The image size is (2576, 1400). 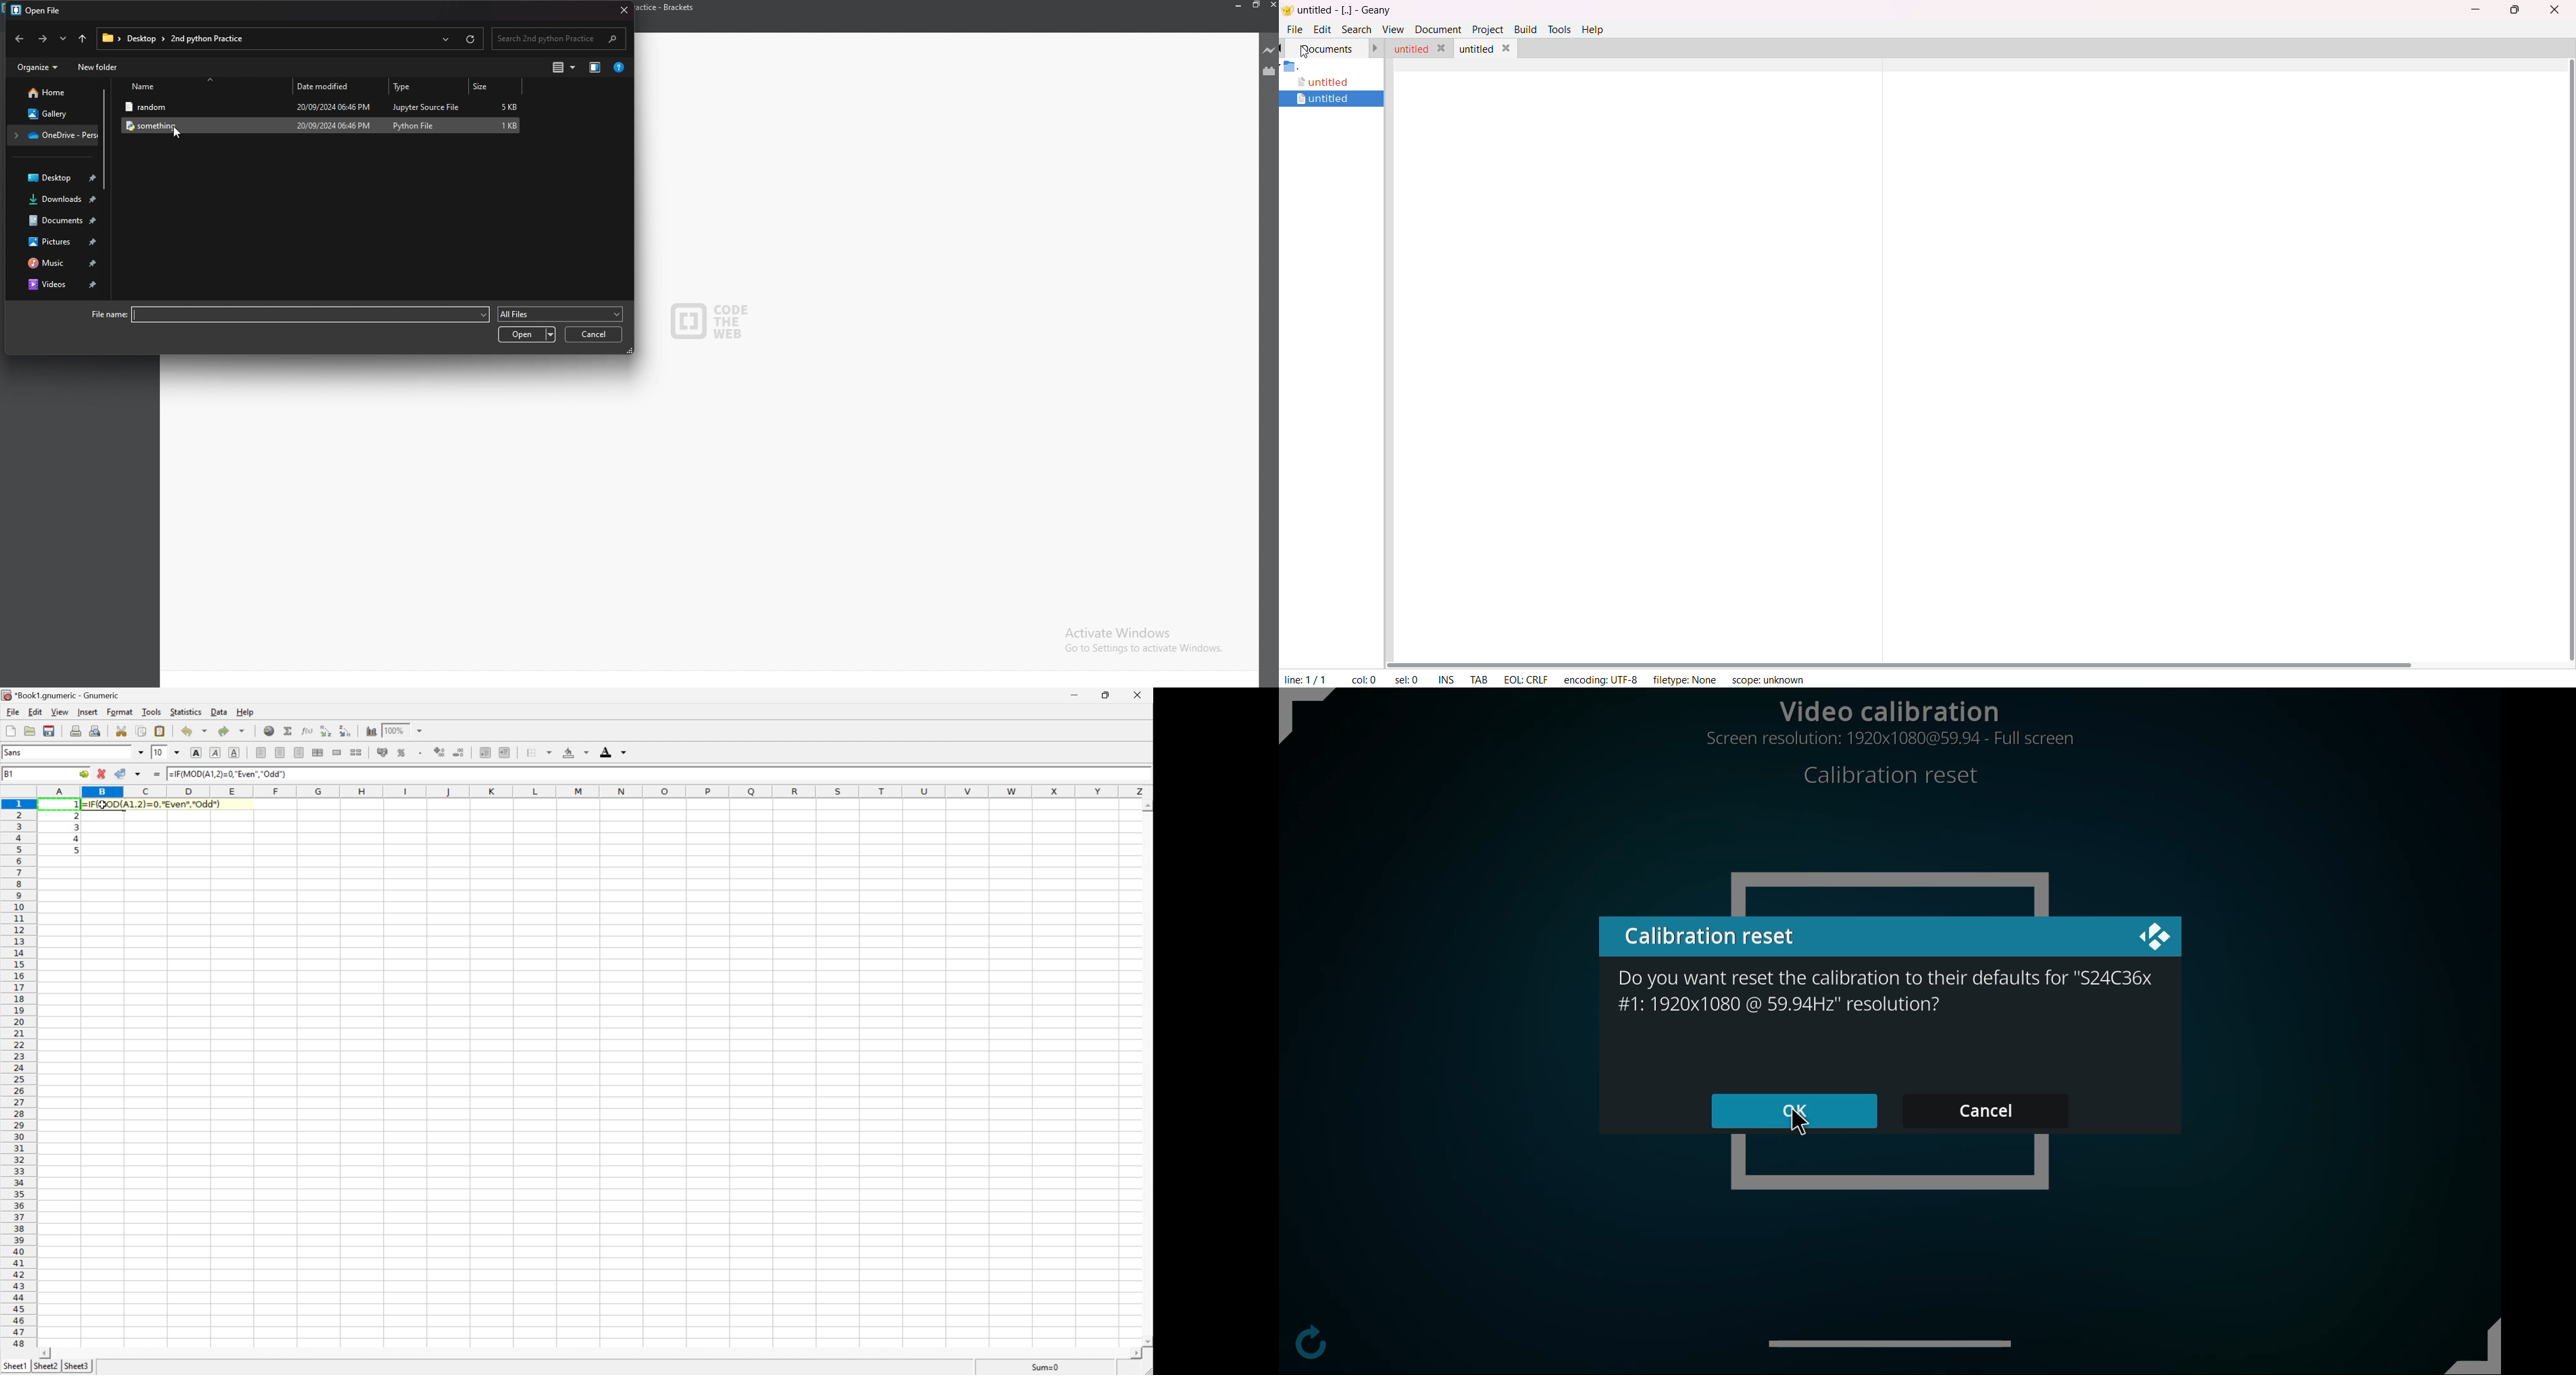 What do you see at coordinates (205, 87) in the screenshot?
I see `name` at bounding box center [205, 87].